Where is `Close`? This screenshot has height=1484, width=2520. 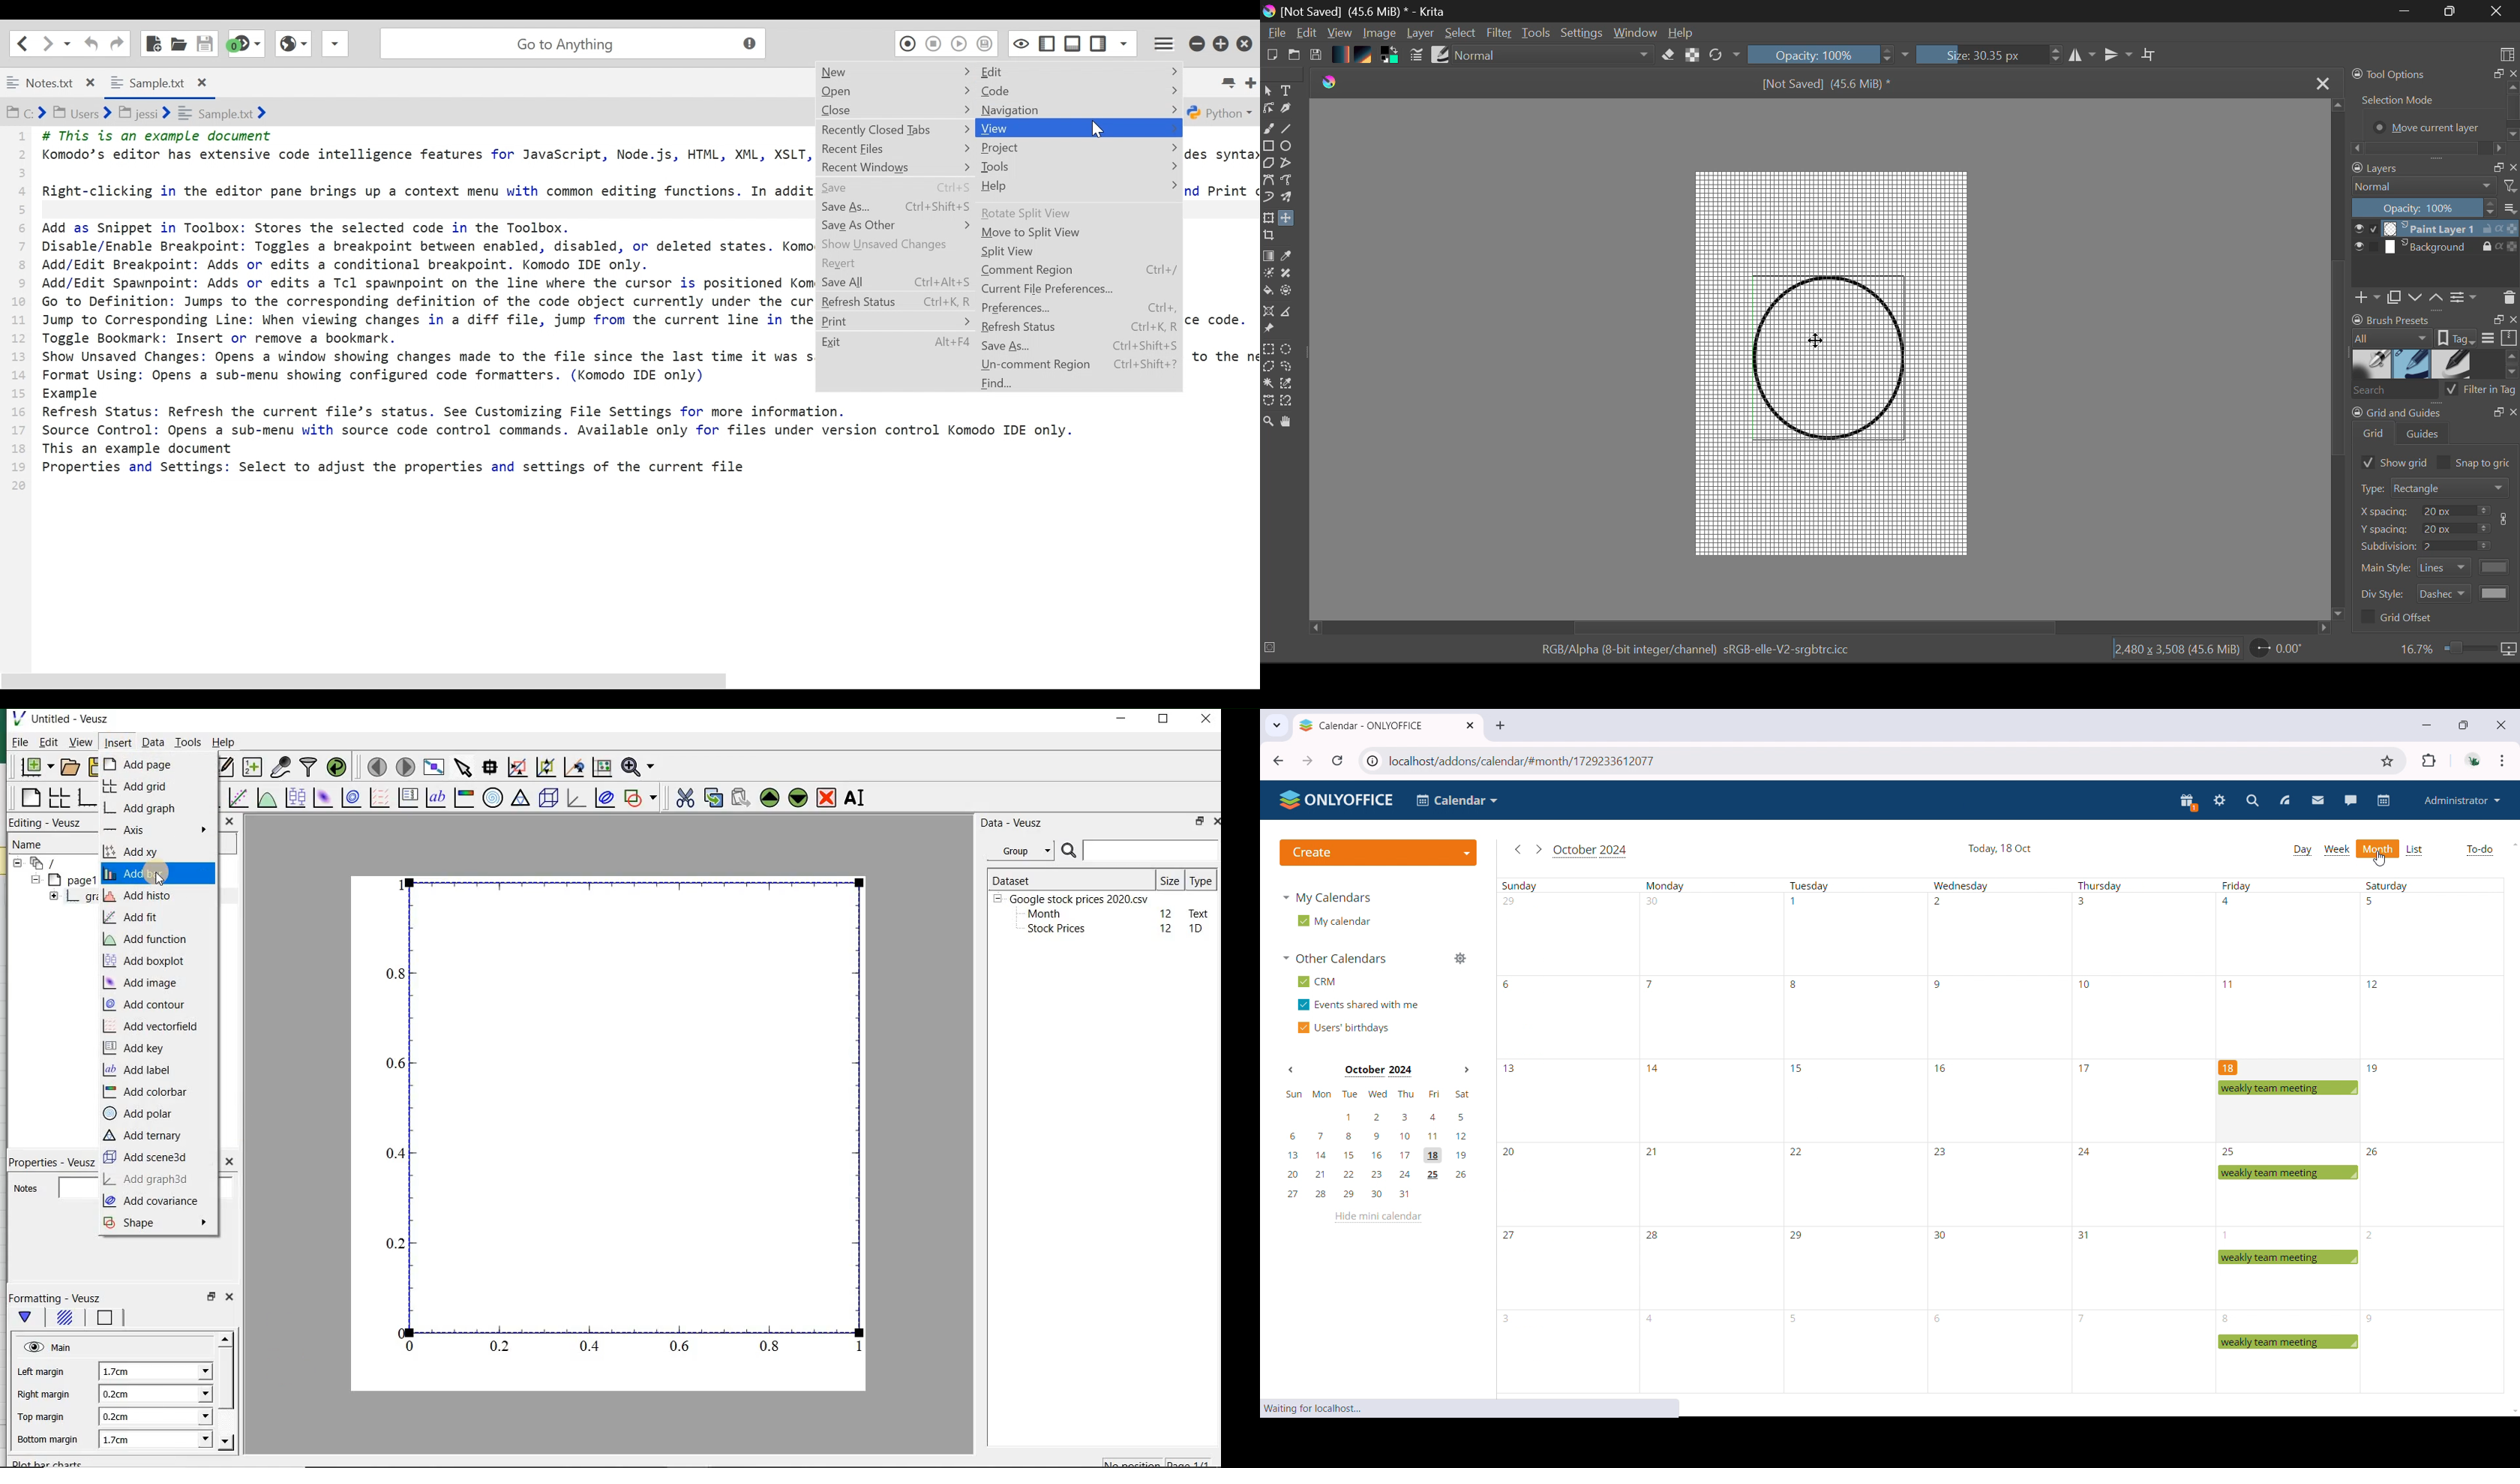
Close is located at coordinates (2499, 11).